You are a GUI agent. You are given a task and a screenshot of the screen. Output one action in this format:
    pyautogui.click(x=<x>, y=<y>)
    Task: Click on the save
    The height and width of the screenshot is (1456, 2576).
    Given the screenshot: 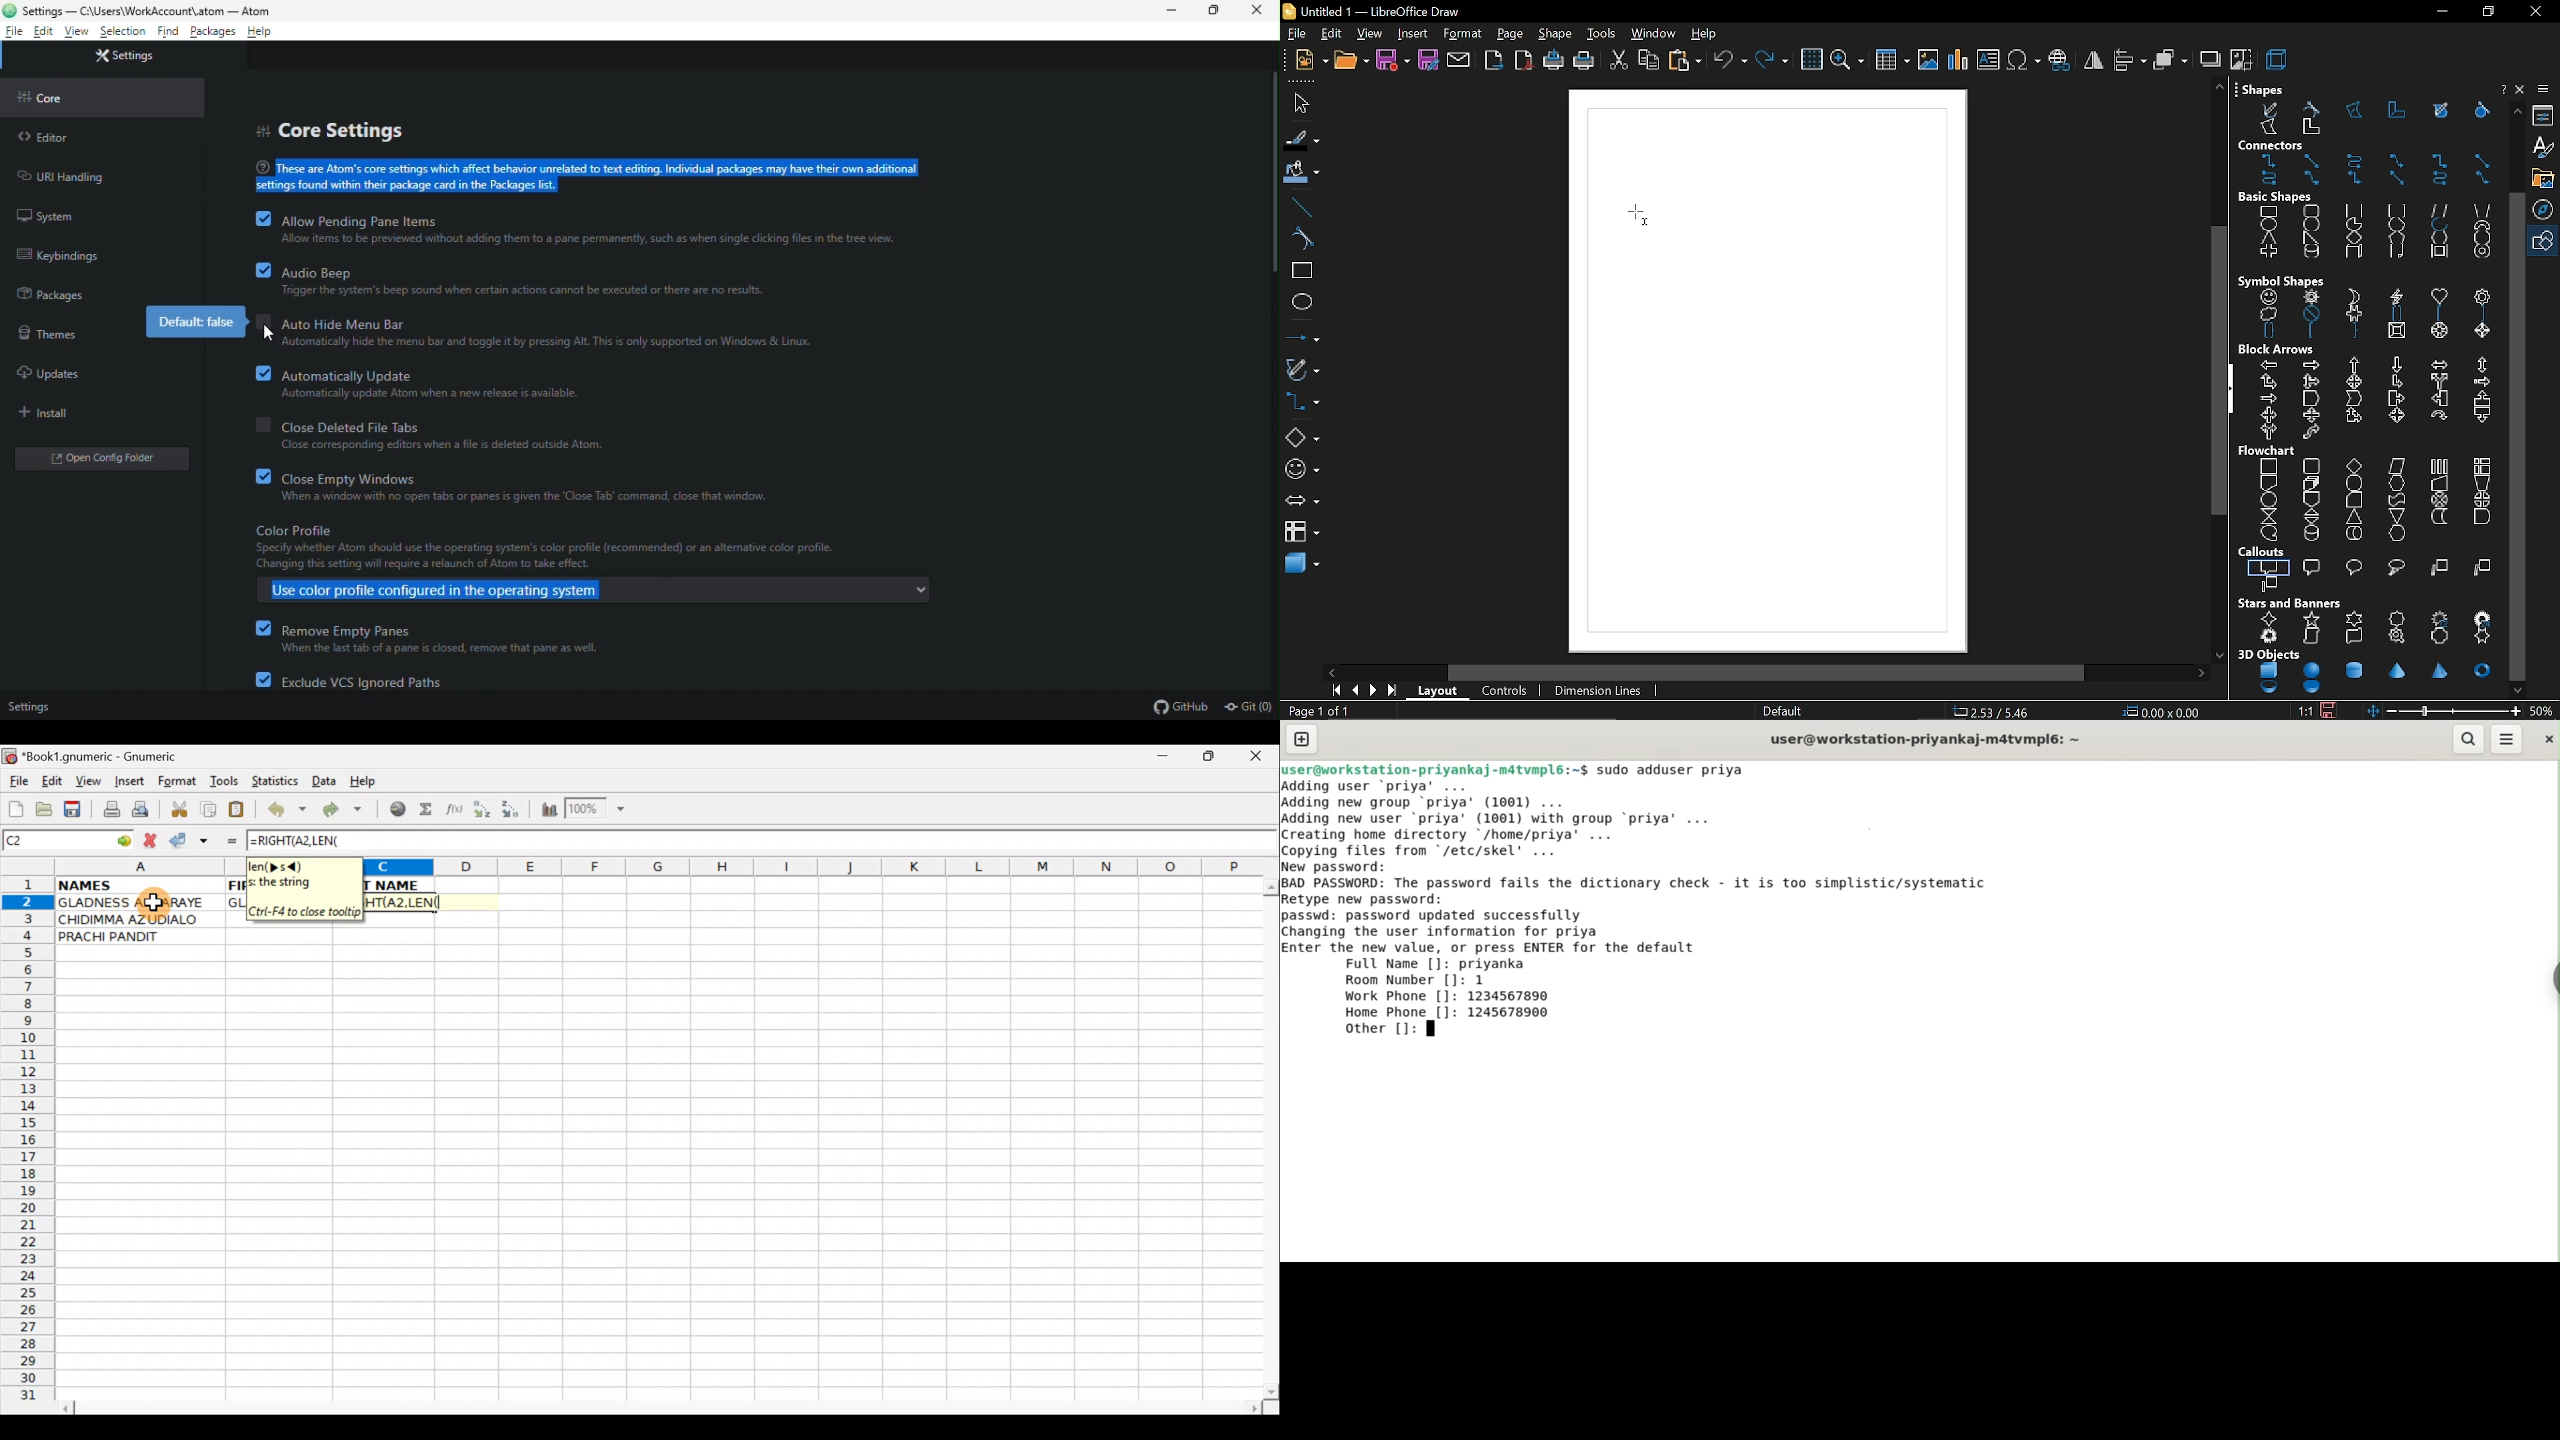 What is the action you would take?
    pyautogui.click(x=1394, y=62)
    